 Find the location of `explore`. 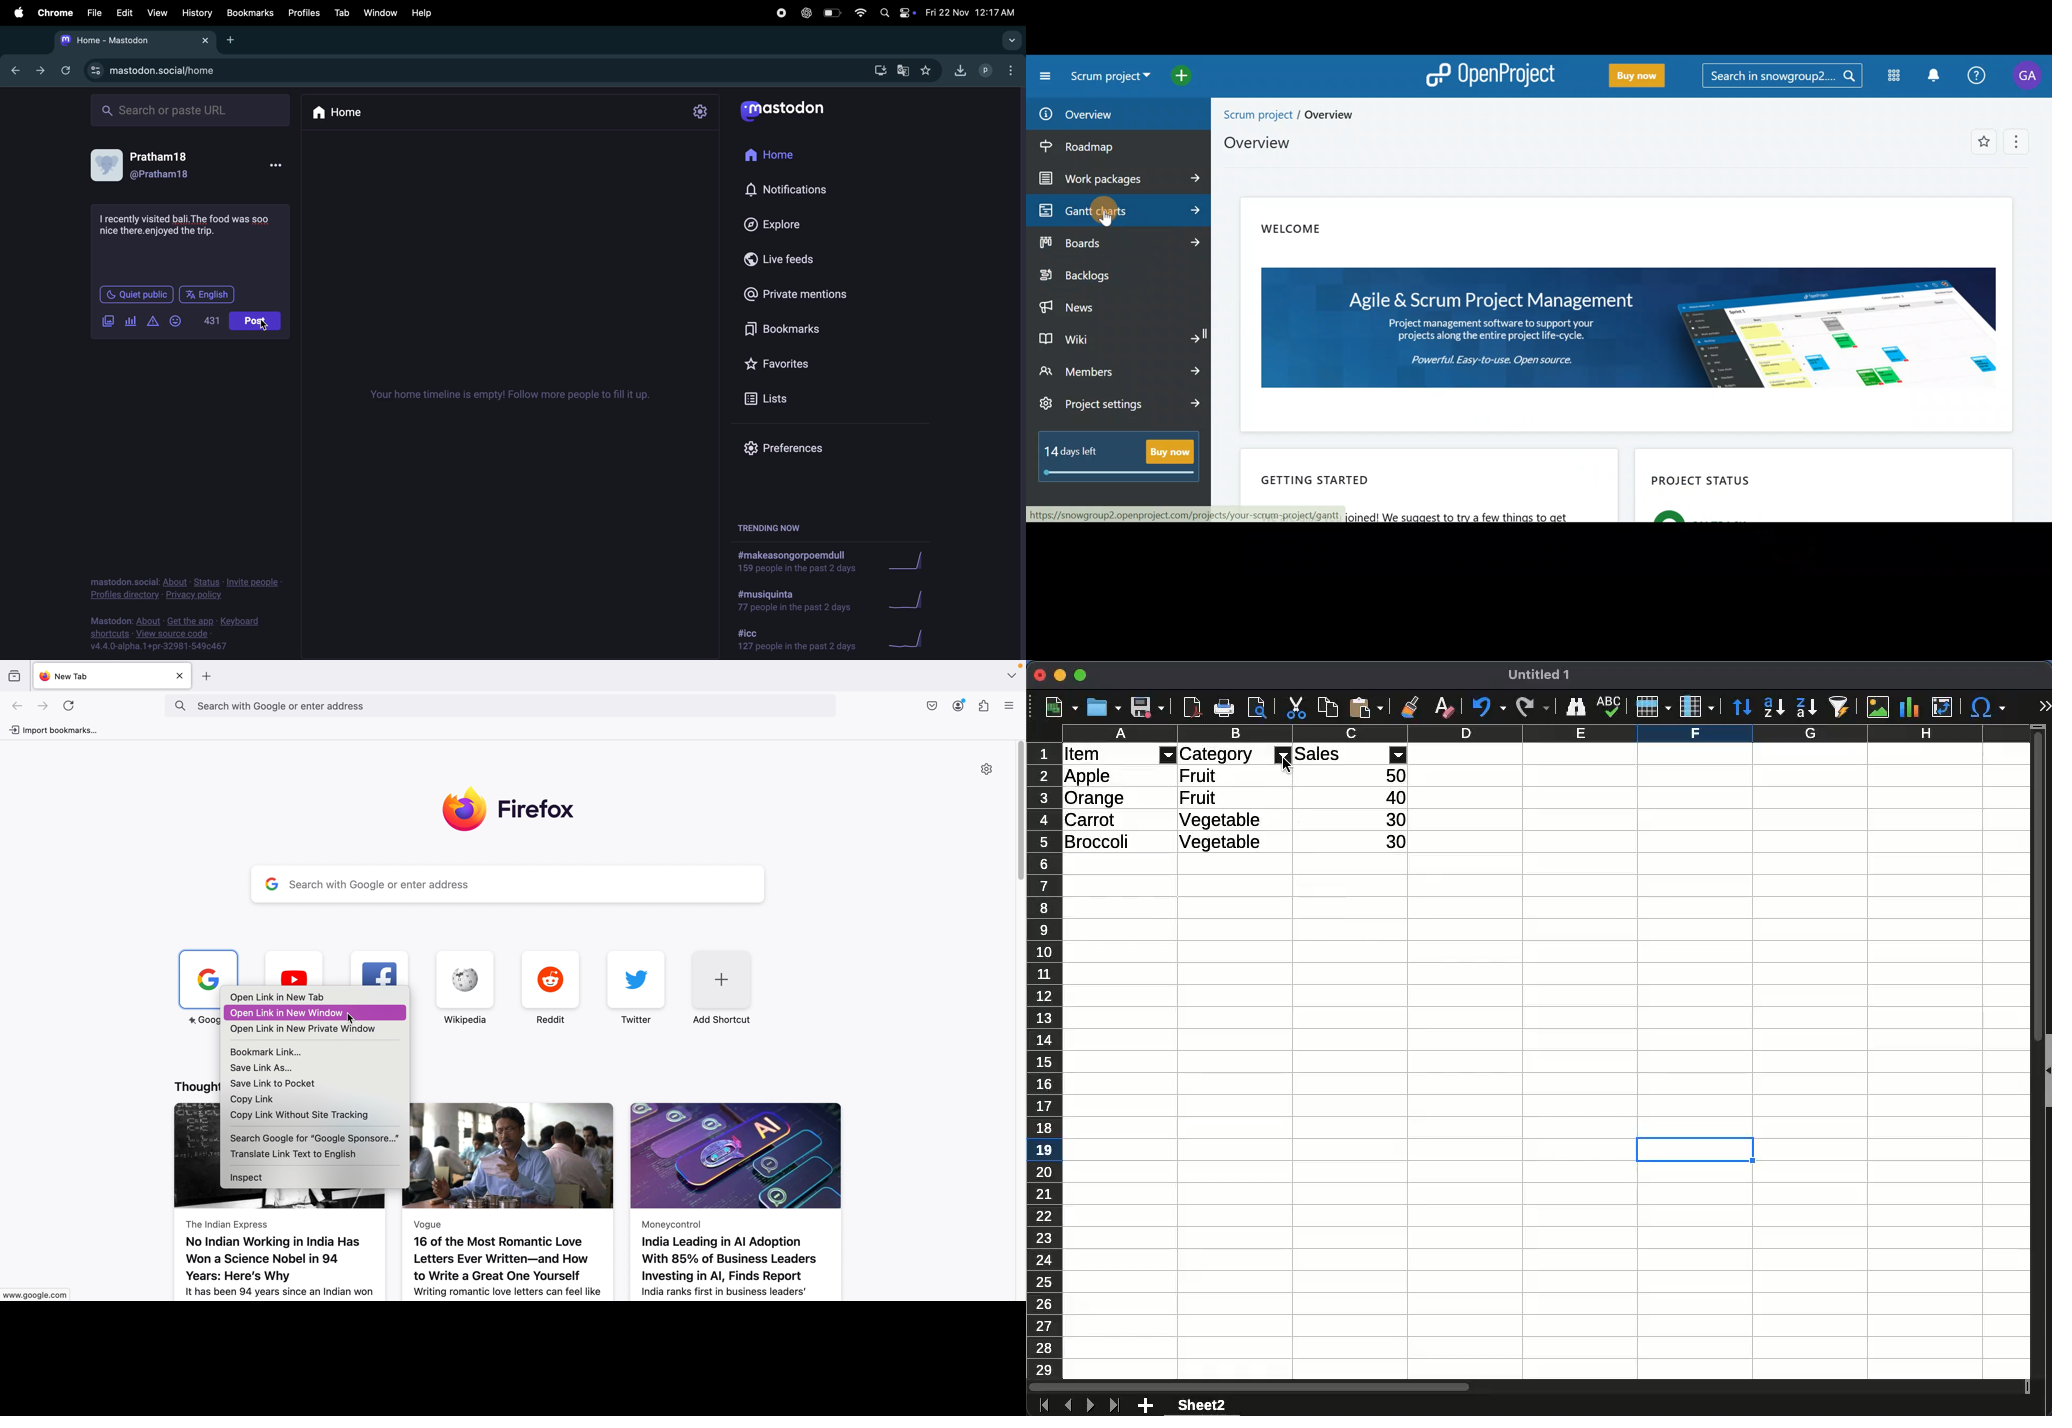

explore is located at coordinates (770, 223).